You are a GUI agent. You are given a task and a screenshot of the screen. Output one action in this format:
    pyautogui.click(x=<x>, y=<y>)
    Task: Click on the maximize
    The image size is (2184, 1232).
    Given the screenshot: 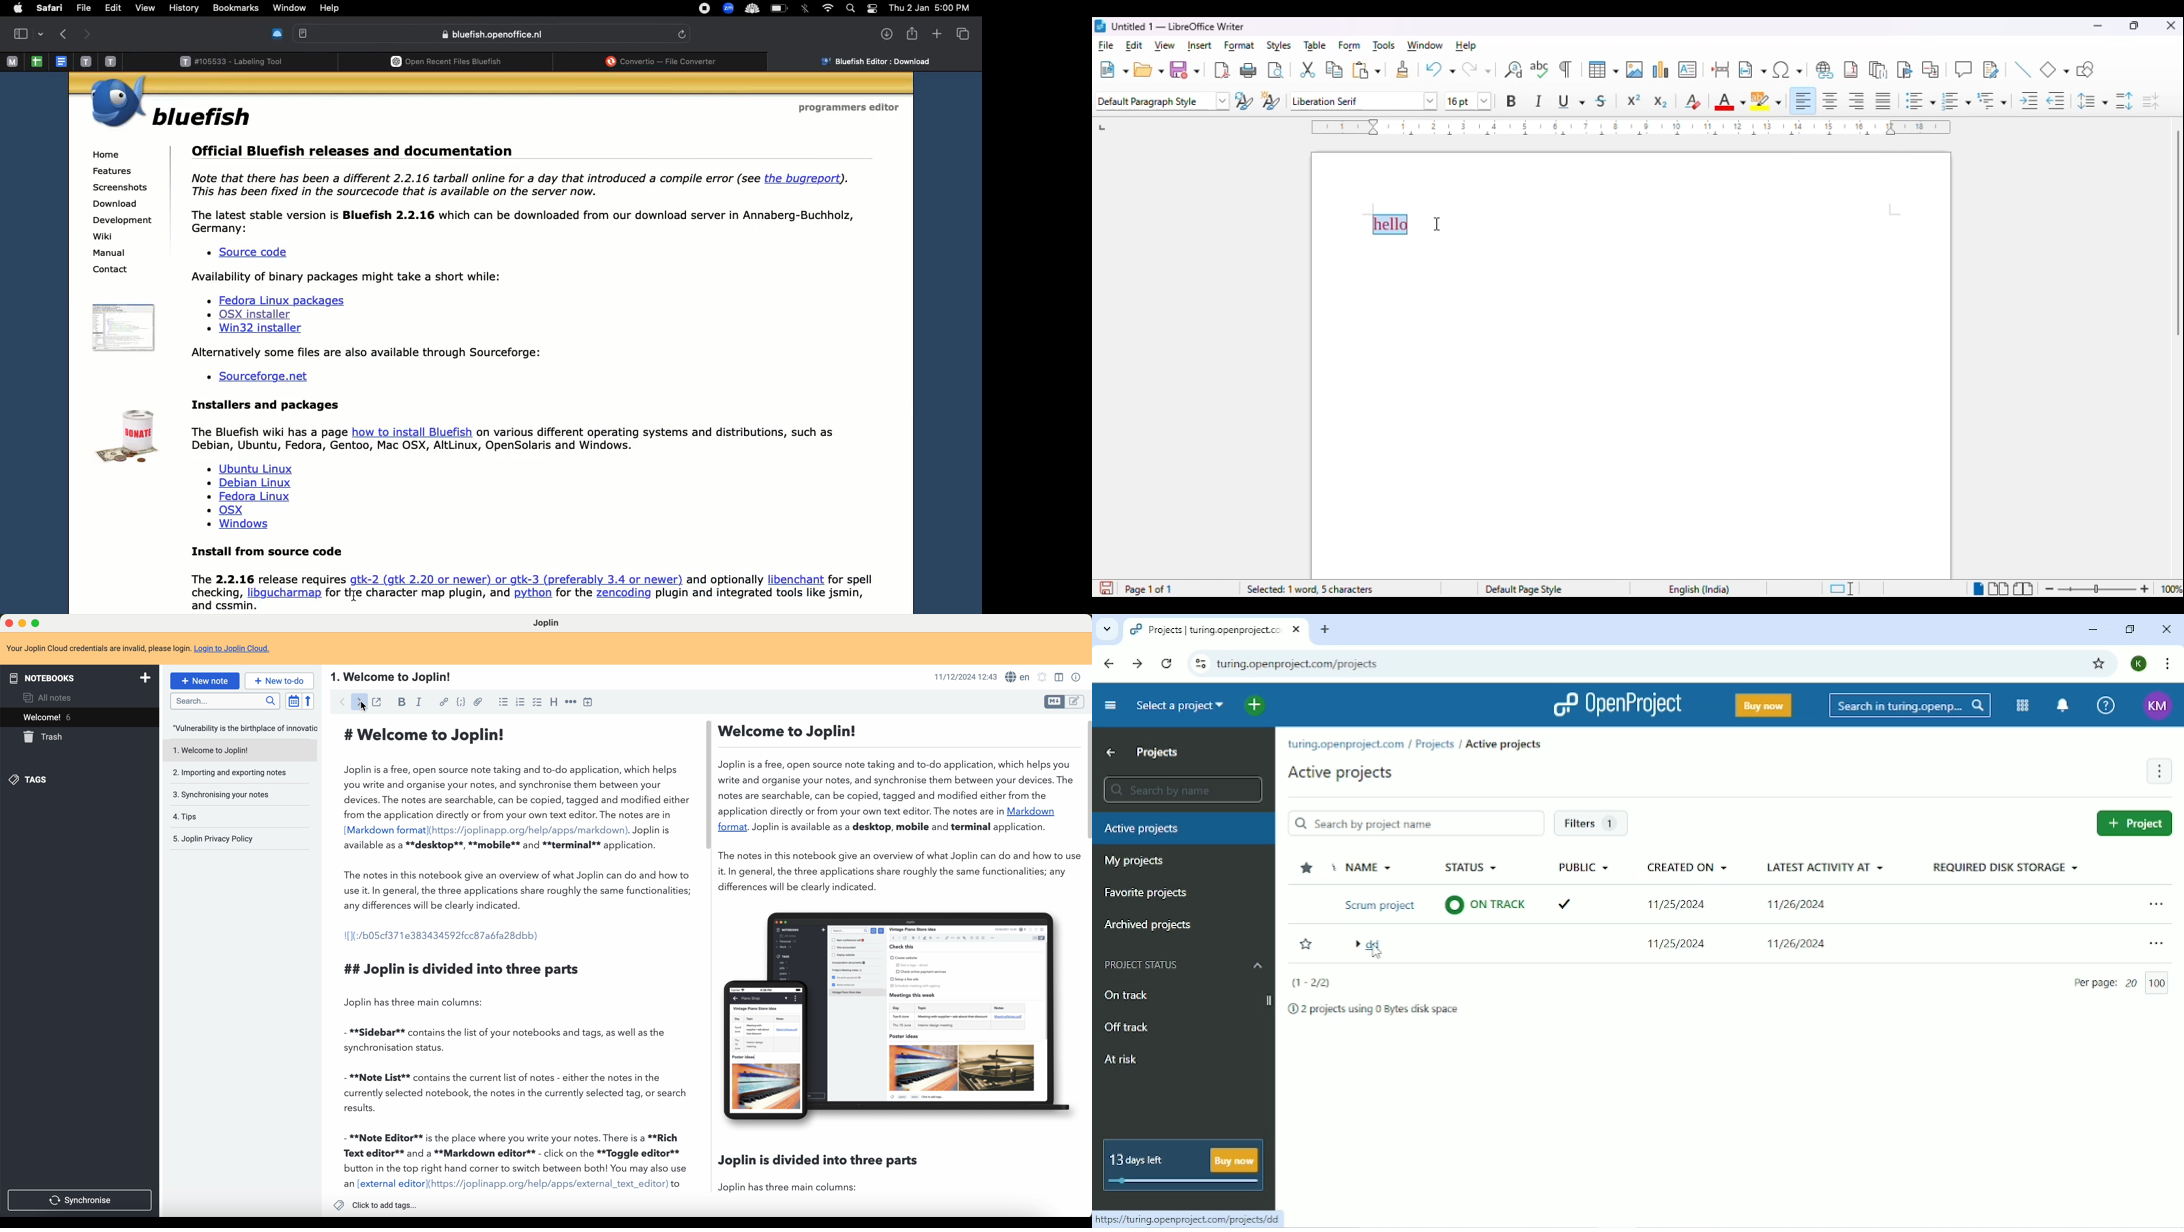 What is the action you would take?
    pyautogui.click(x=2136, y=26)
    